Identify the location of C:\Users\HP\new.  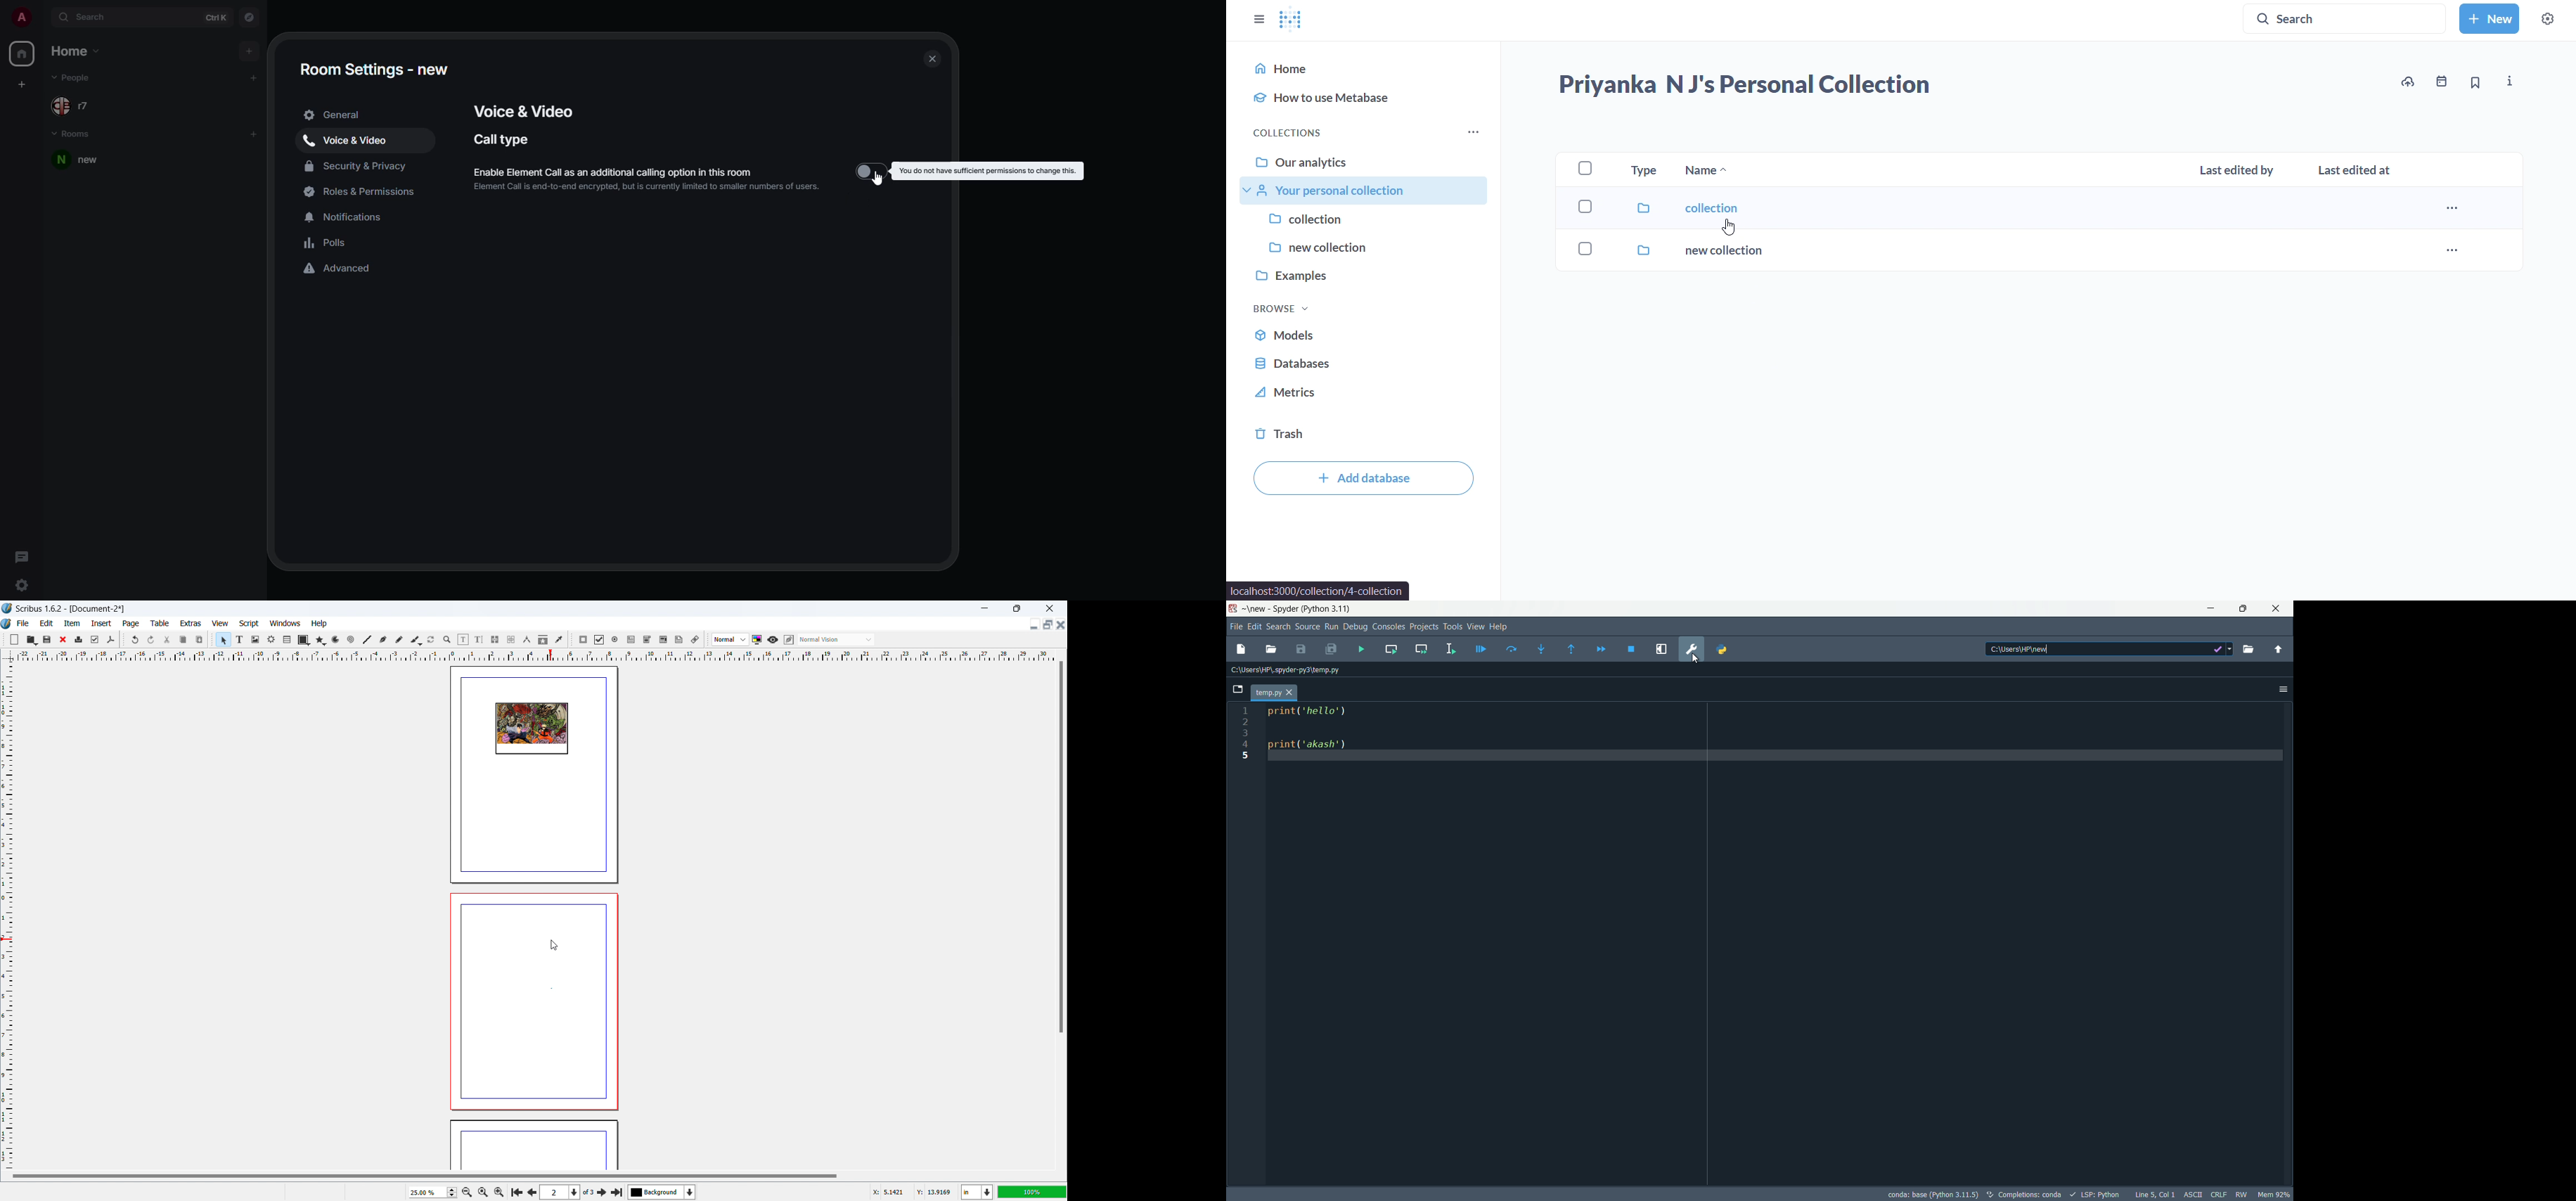
(2018, 650).